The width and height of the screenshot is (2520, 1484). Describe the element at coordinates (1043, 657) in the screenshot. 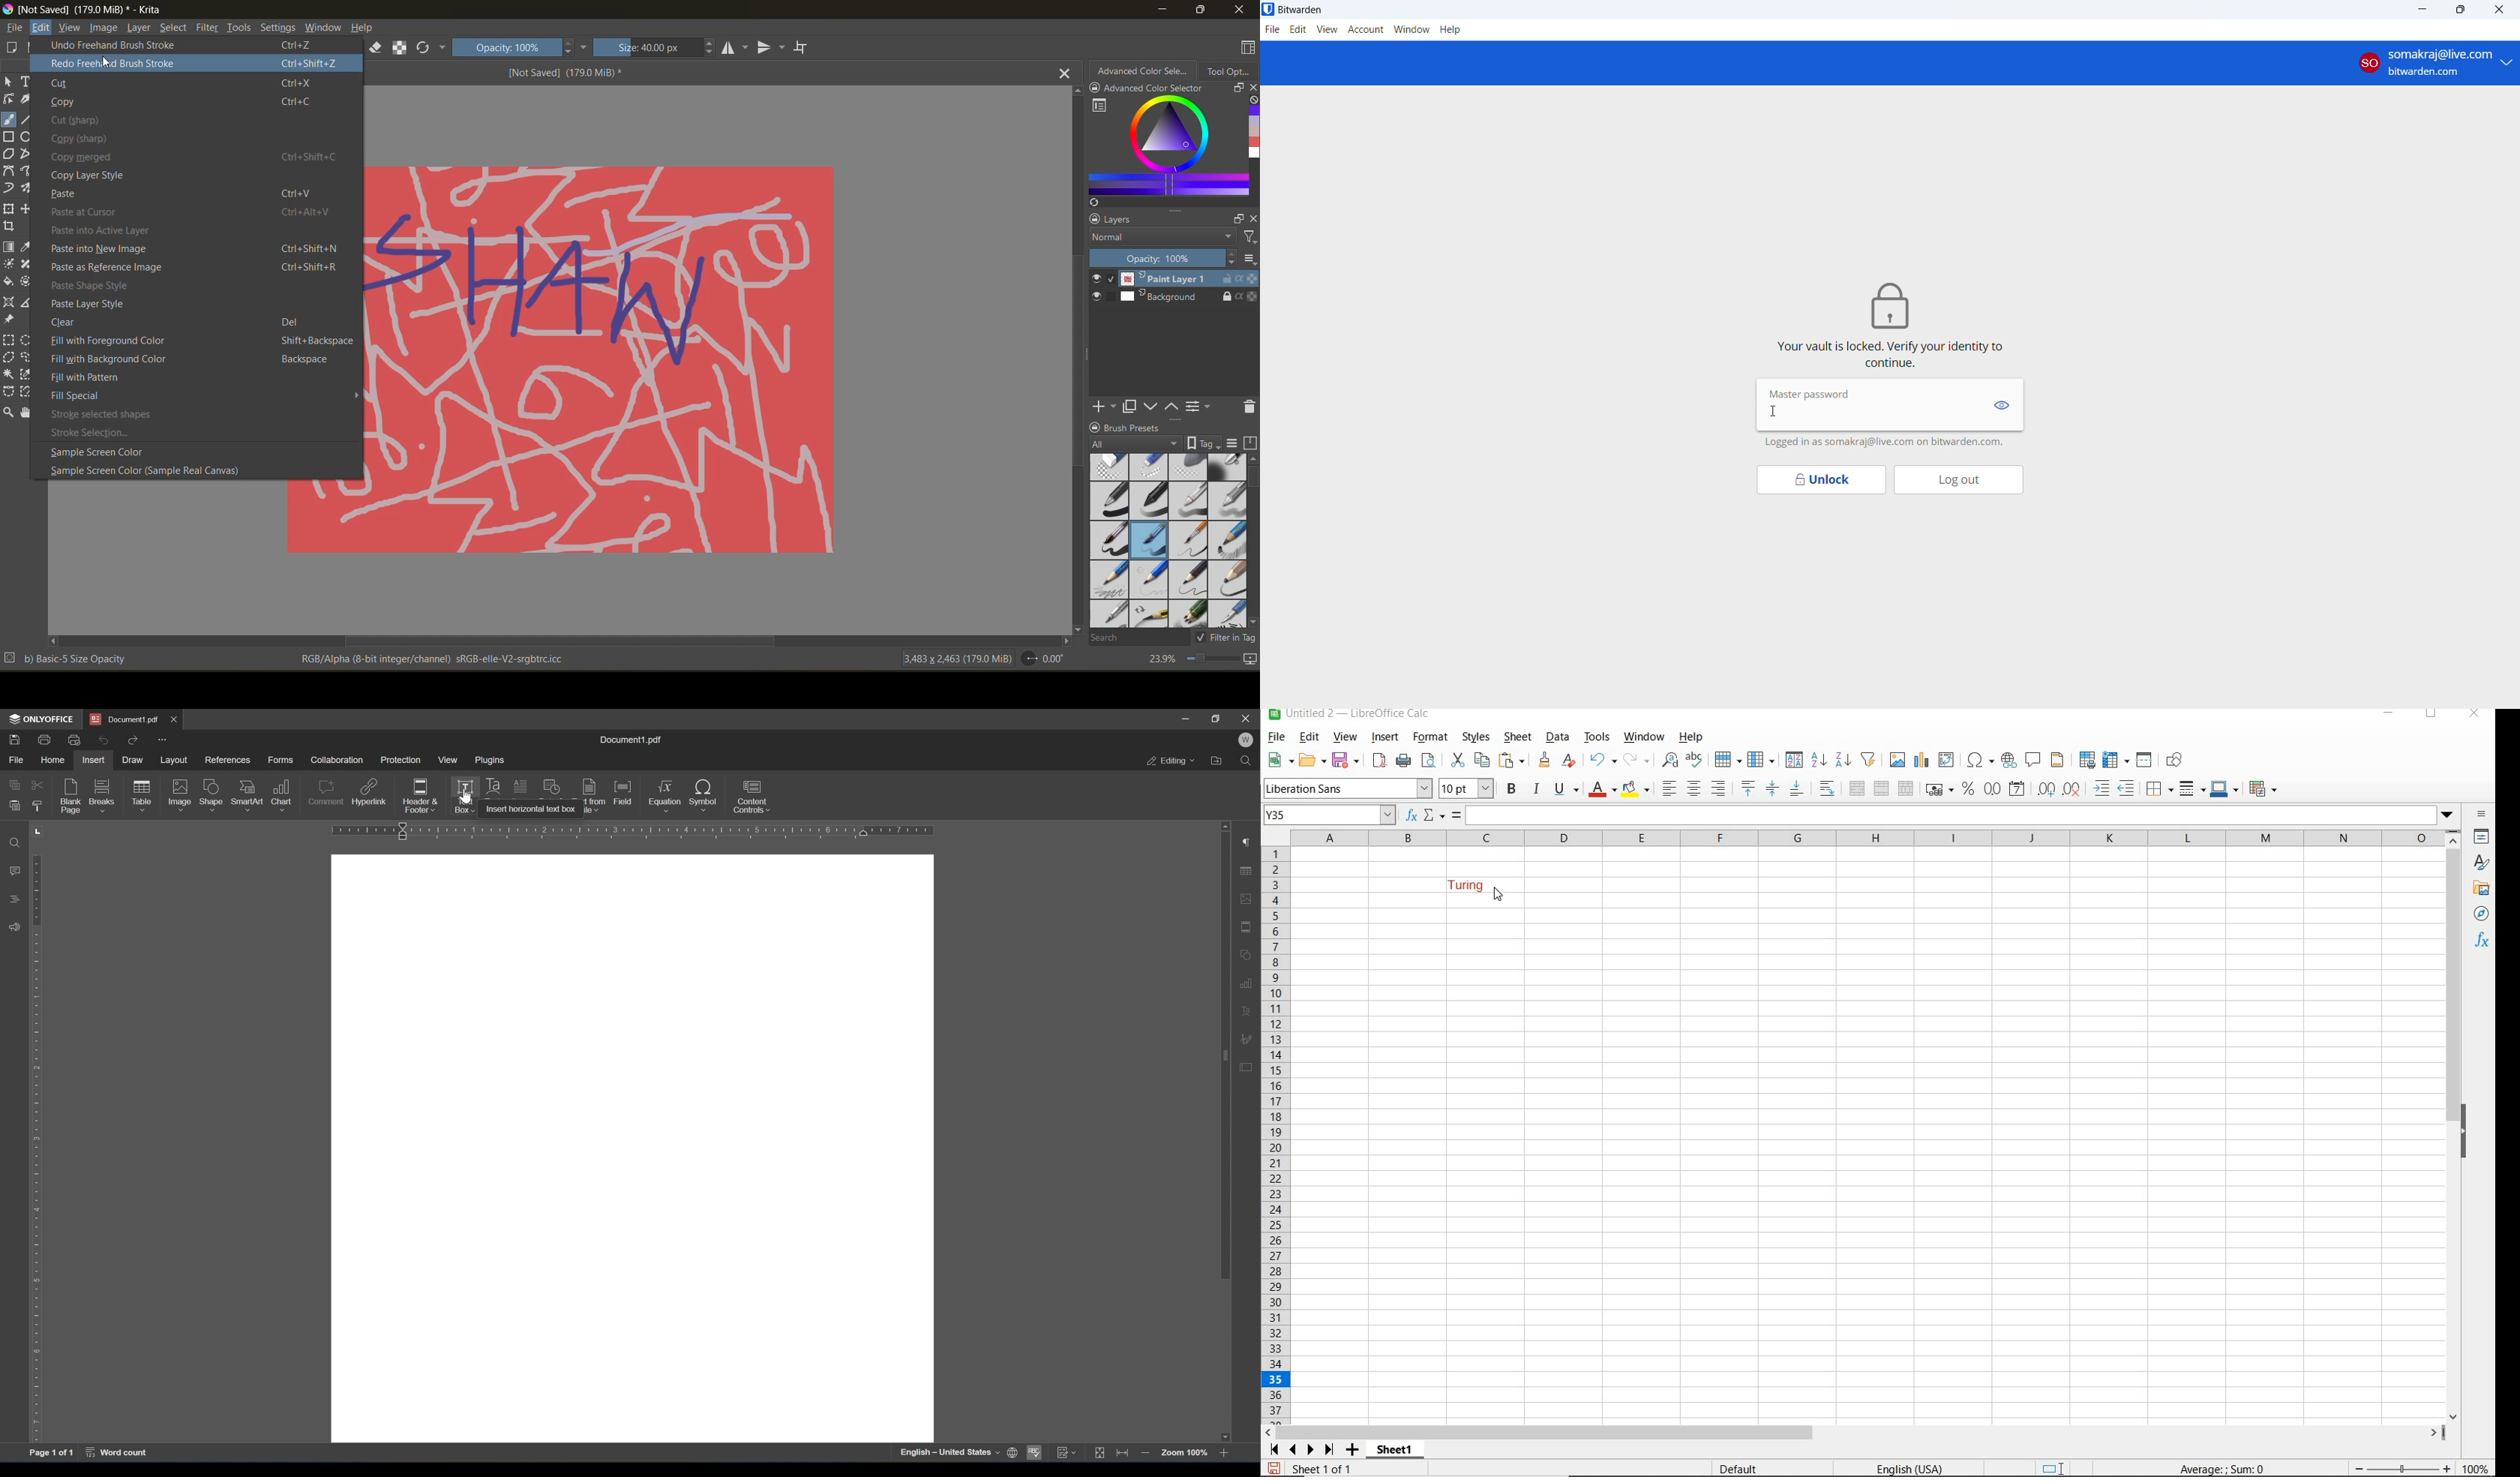

I see `0.00` at that location.